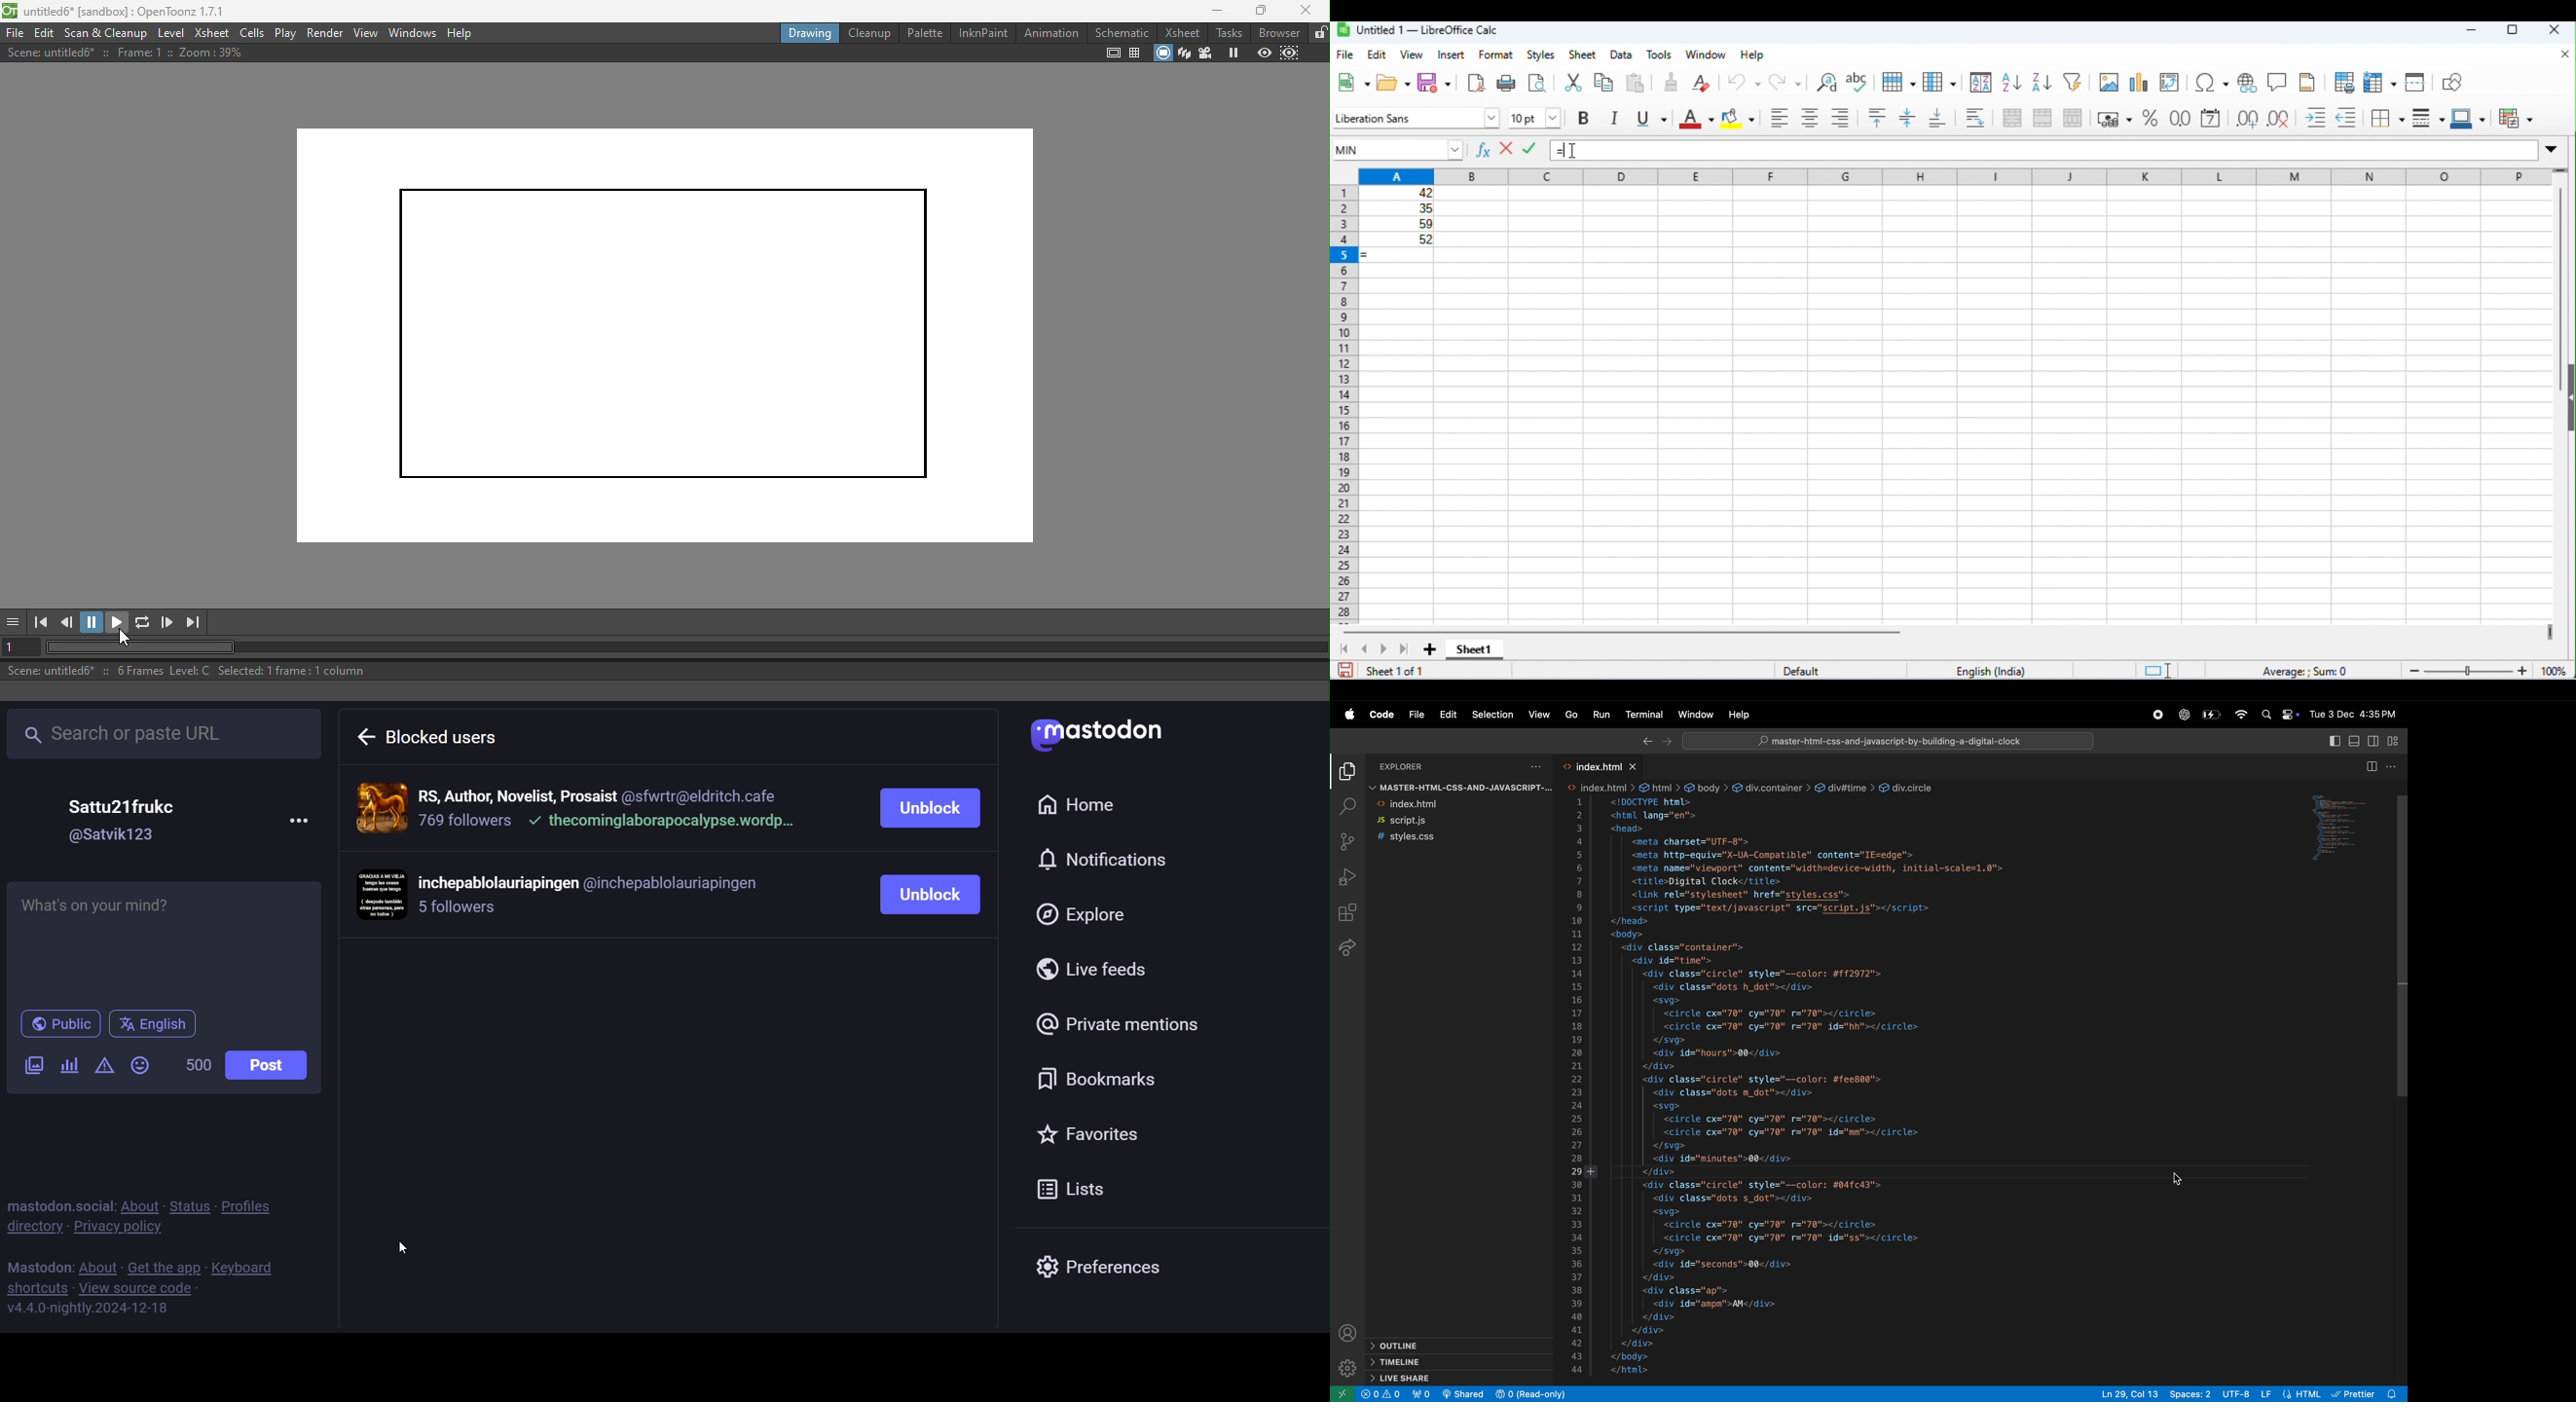  I want to click on undo, so click(1743, 80).